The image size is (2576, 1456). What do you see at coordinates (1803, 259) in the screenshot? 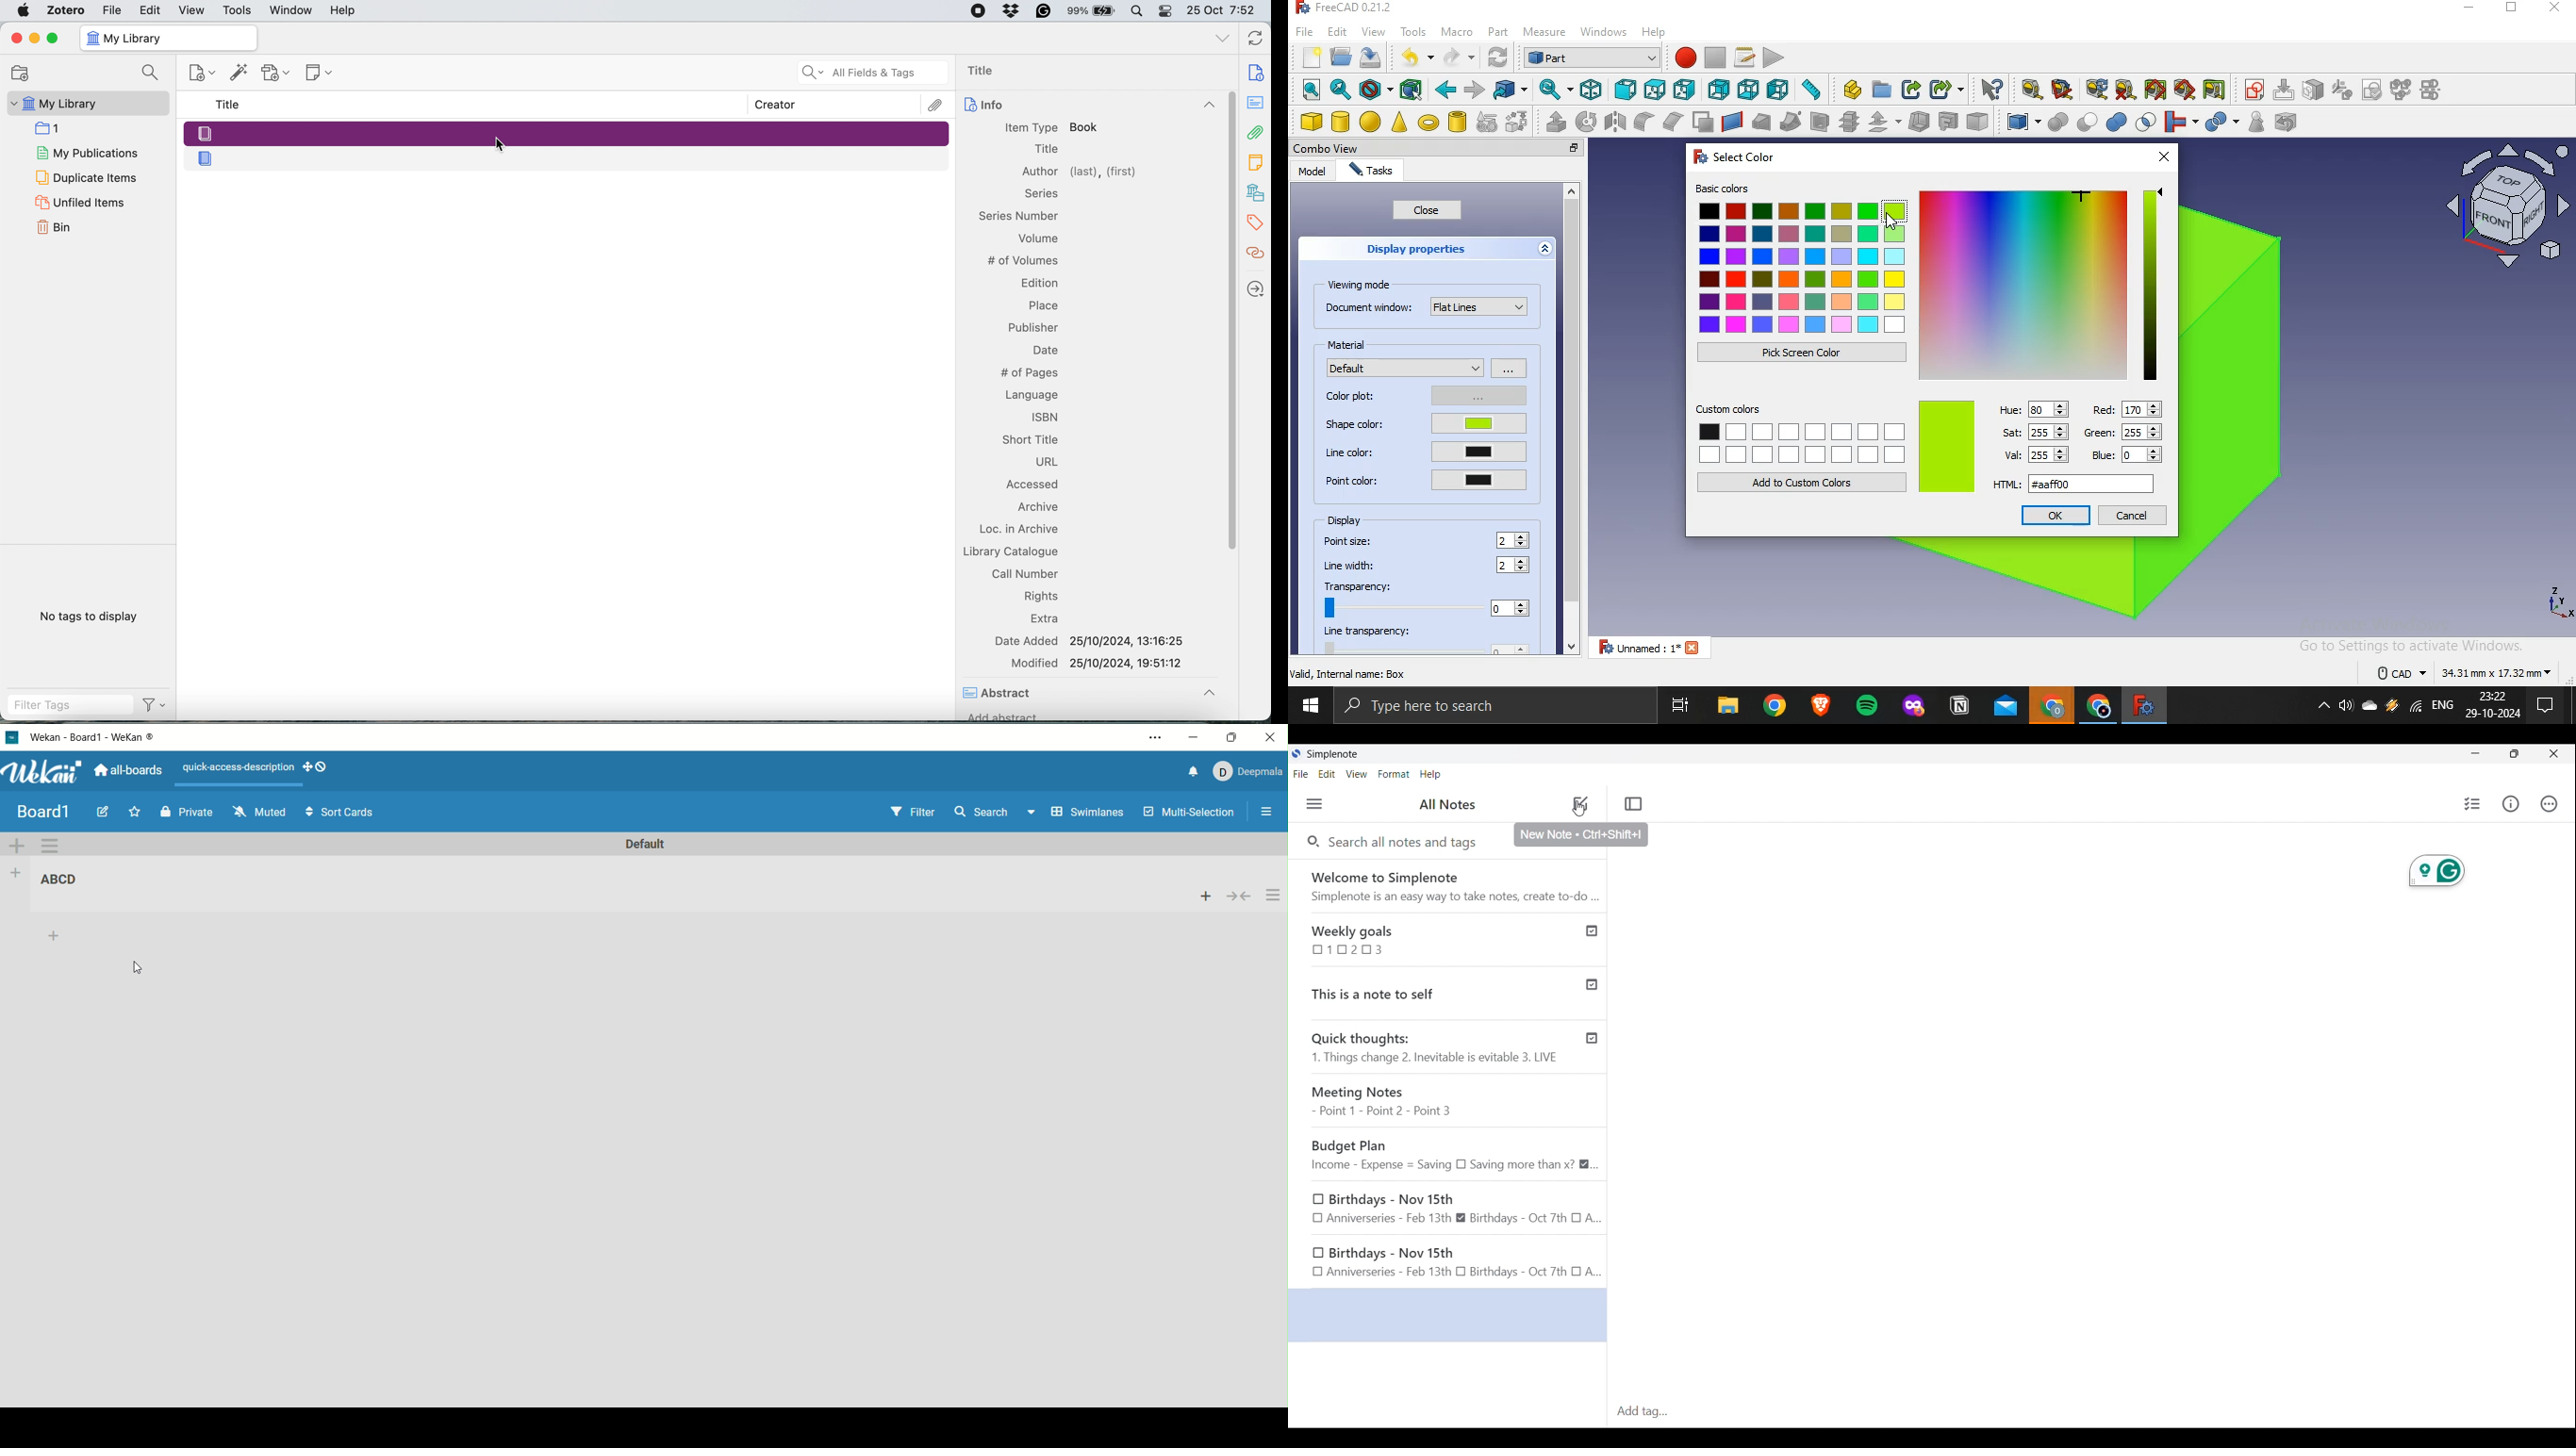
I see `basic colors` at bounding box center [1803, 259].